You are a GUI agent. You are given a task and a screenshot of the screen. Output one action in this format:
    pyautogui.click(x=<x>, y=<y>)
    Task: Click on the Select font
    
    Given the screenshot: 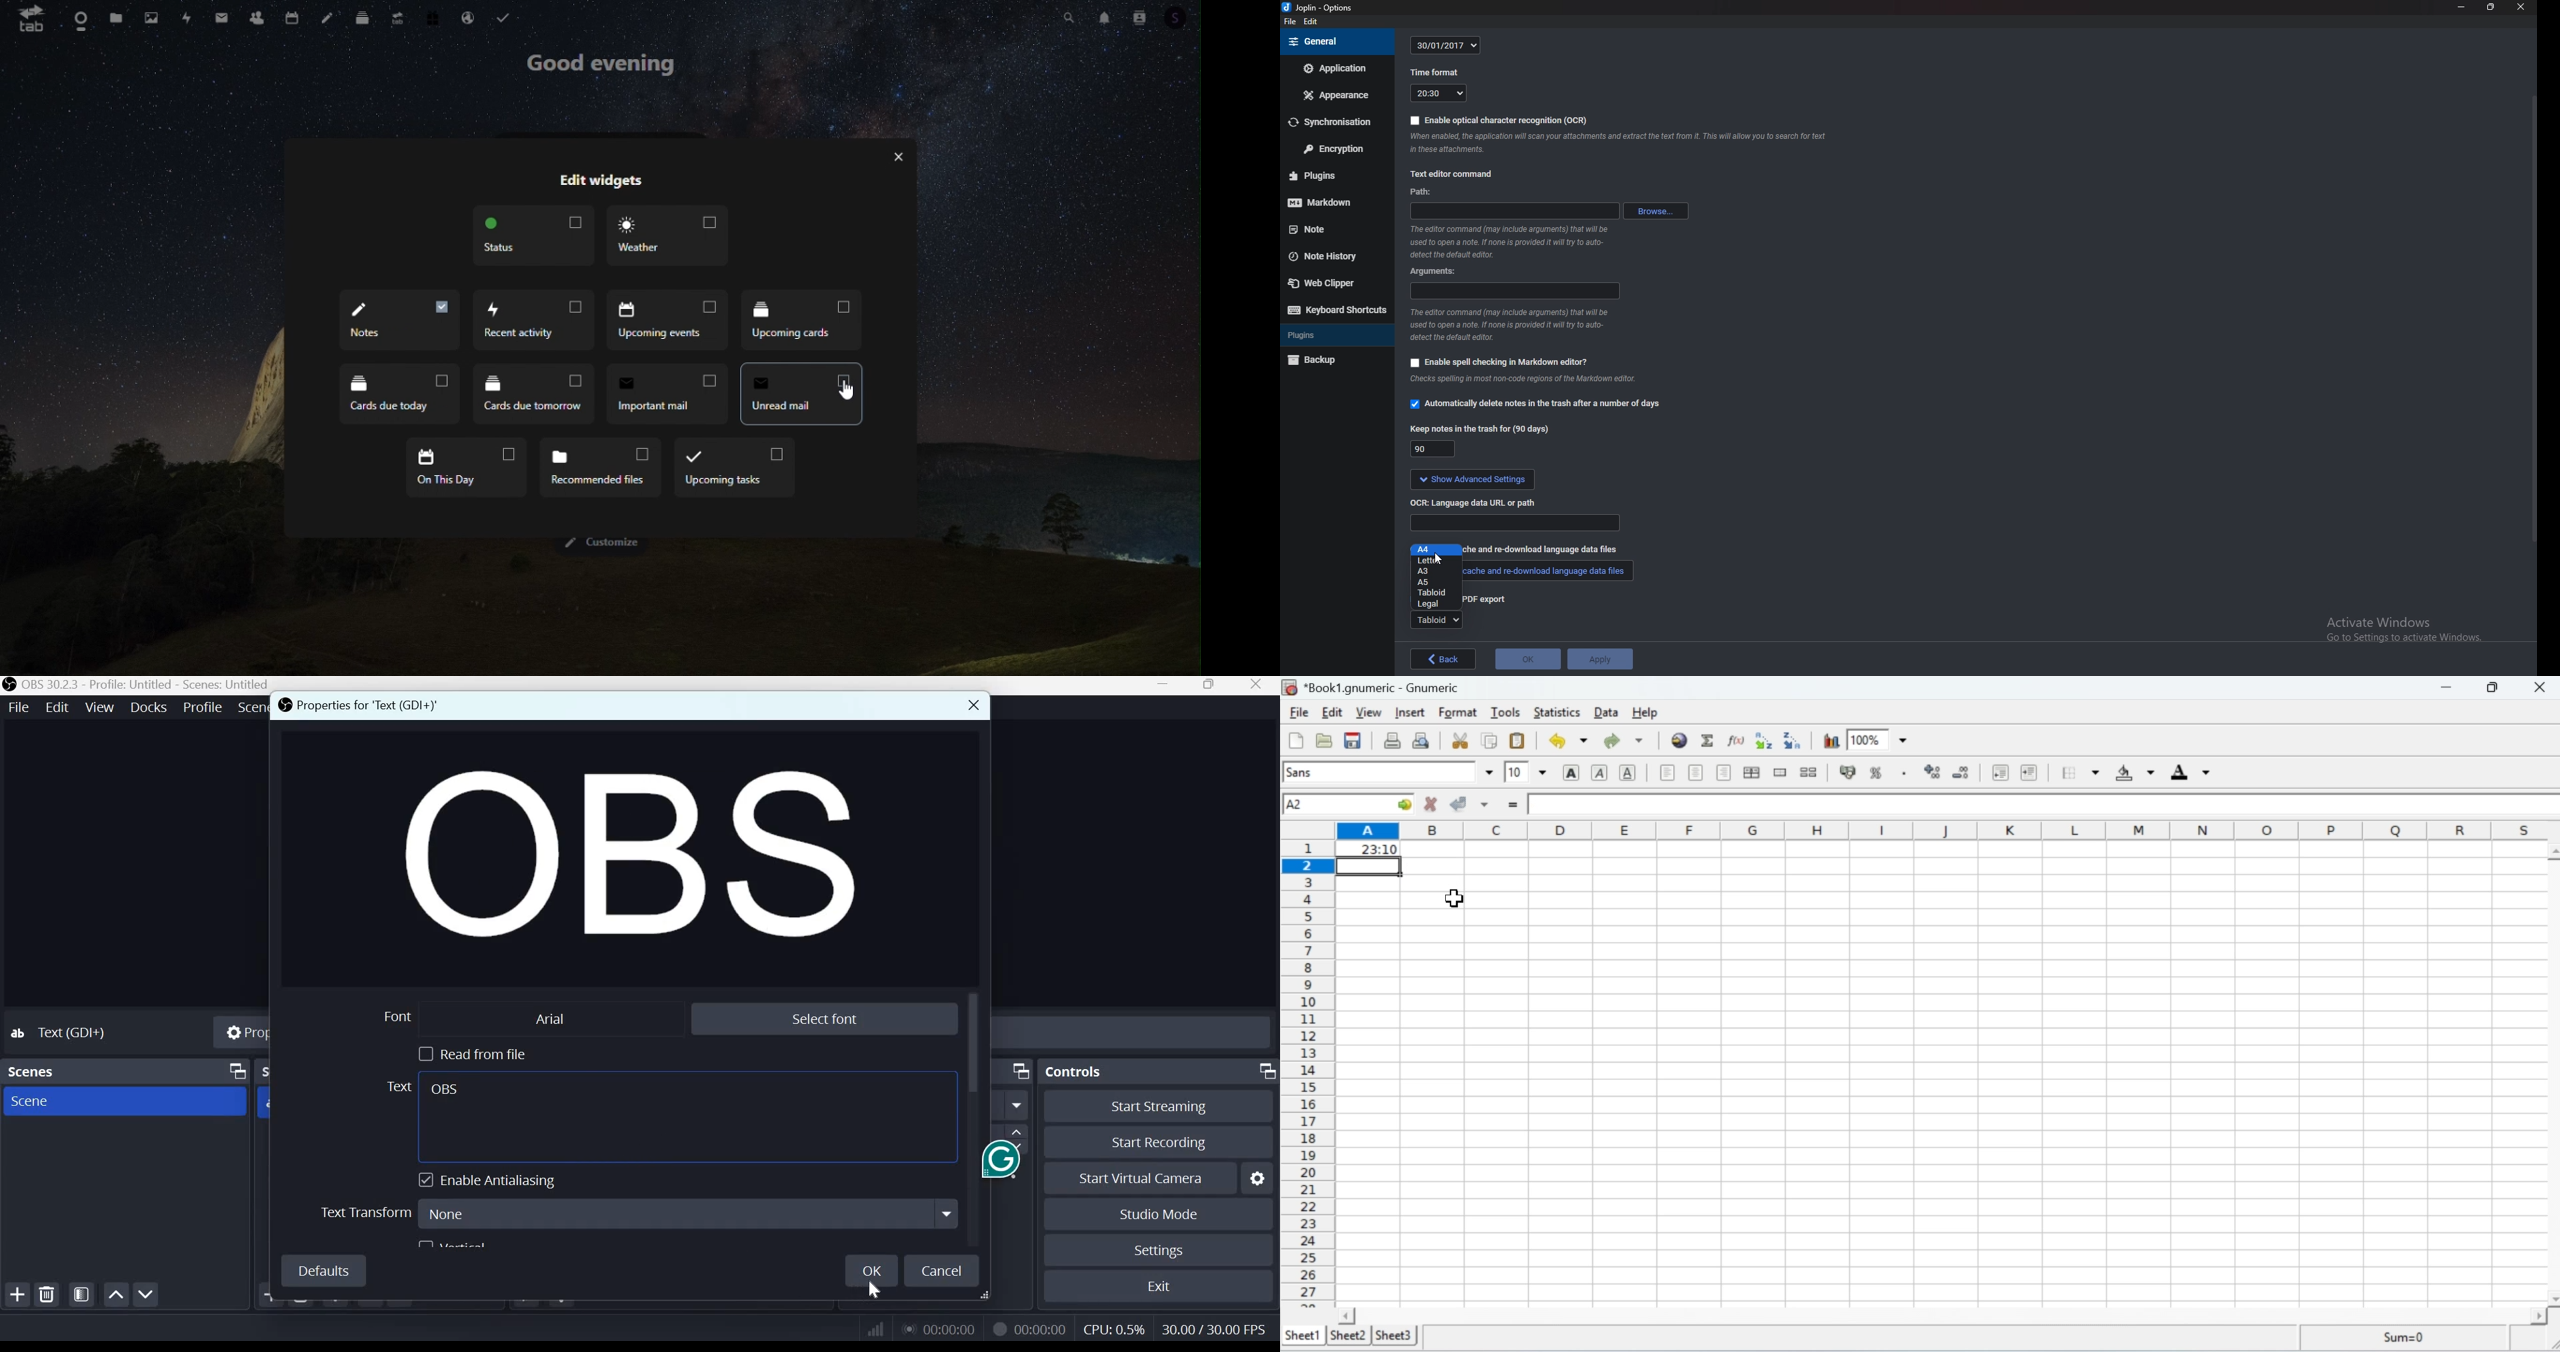 What is the action you would take?
    pyautogui.click(x=826, y=1018)
    